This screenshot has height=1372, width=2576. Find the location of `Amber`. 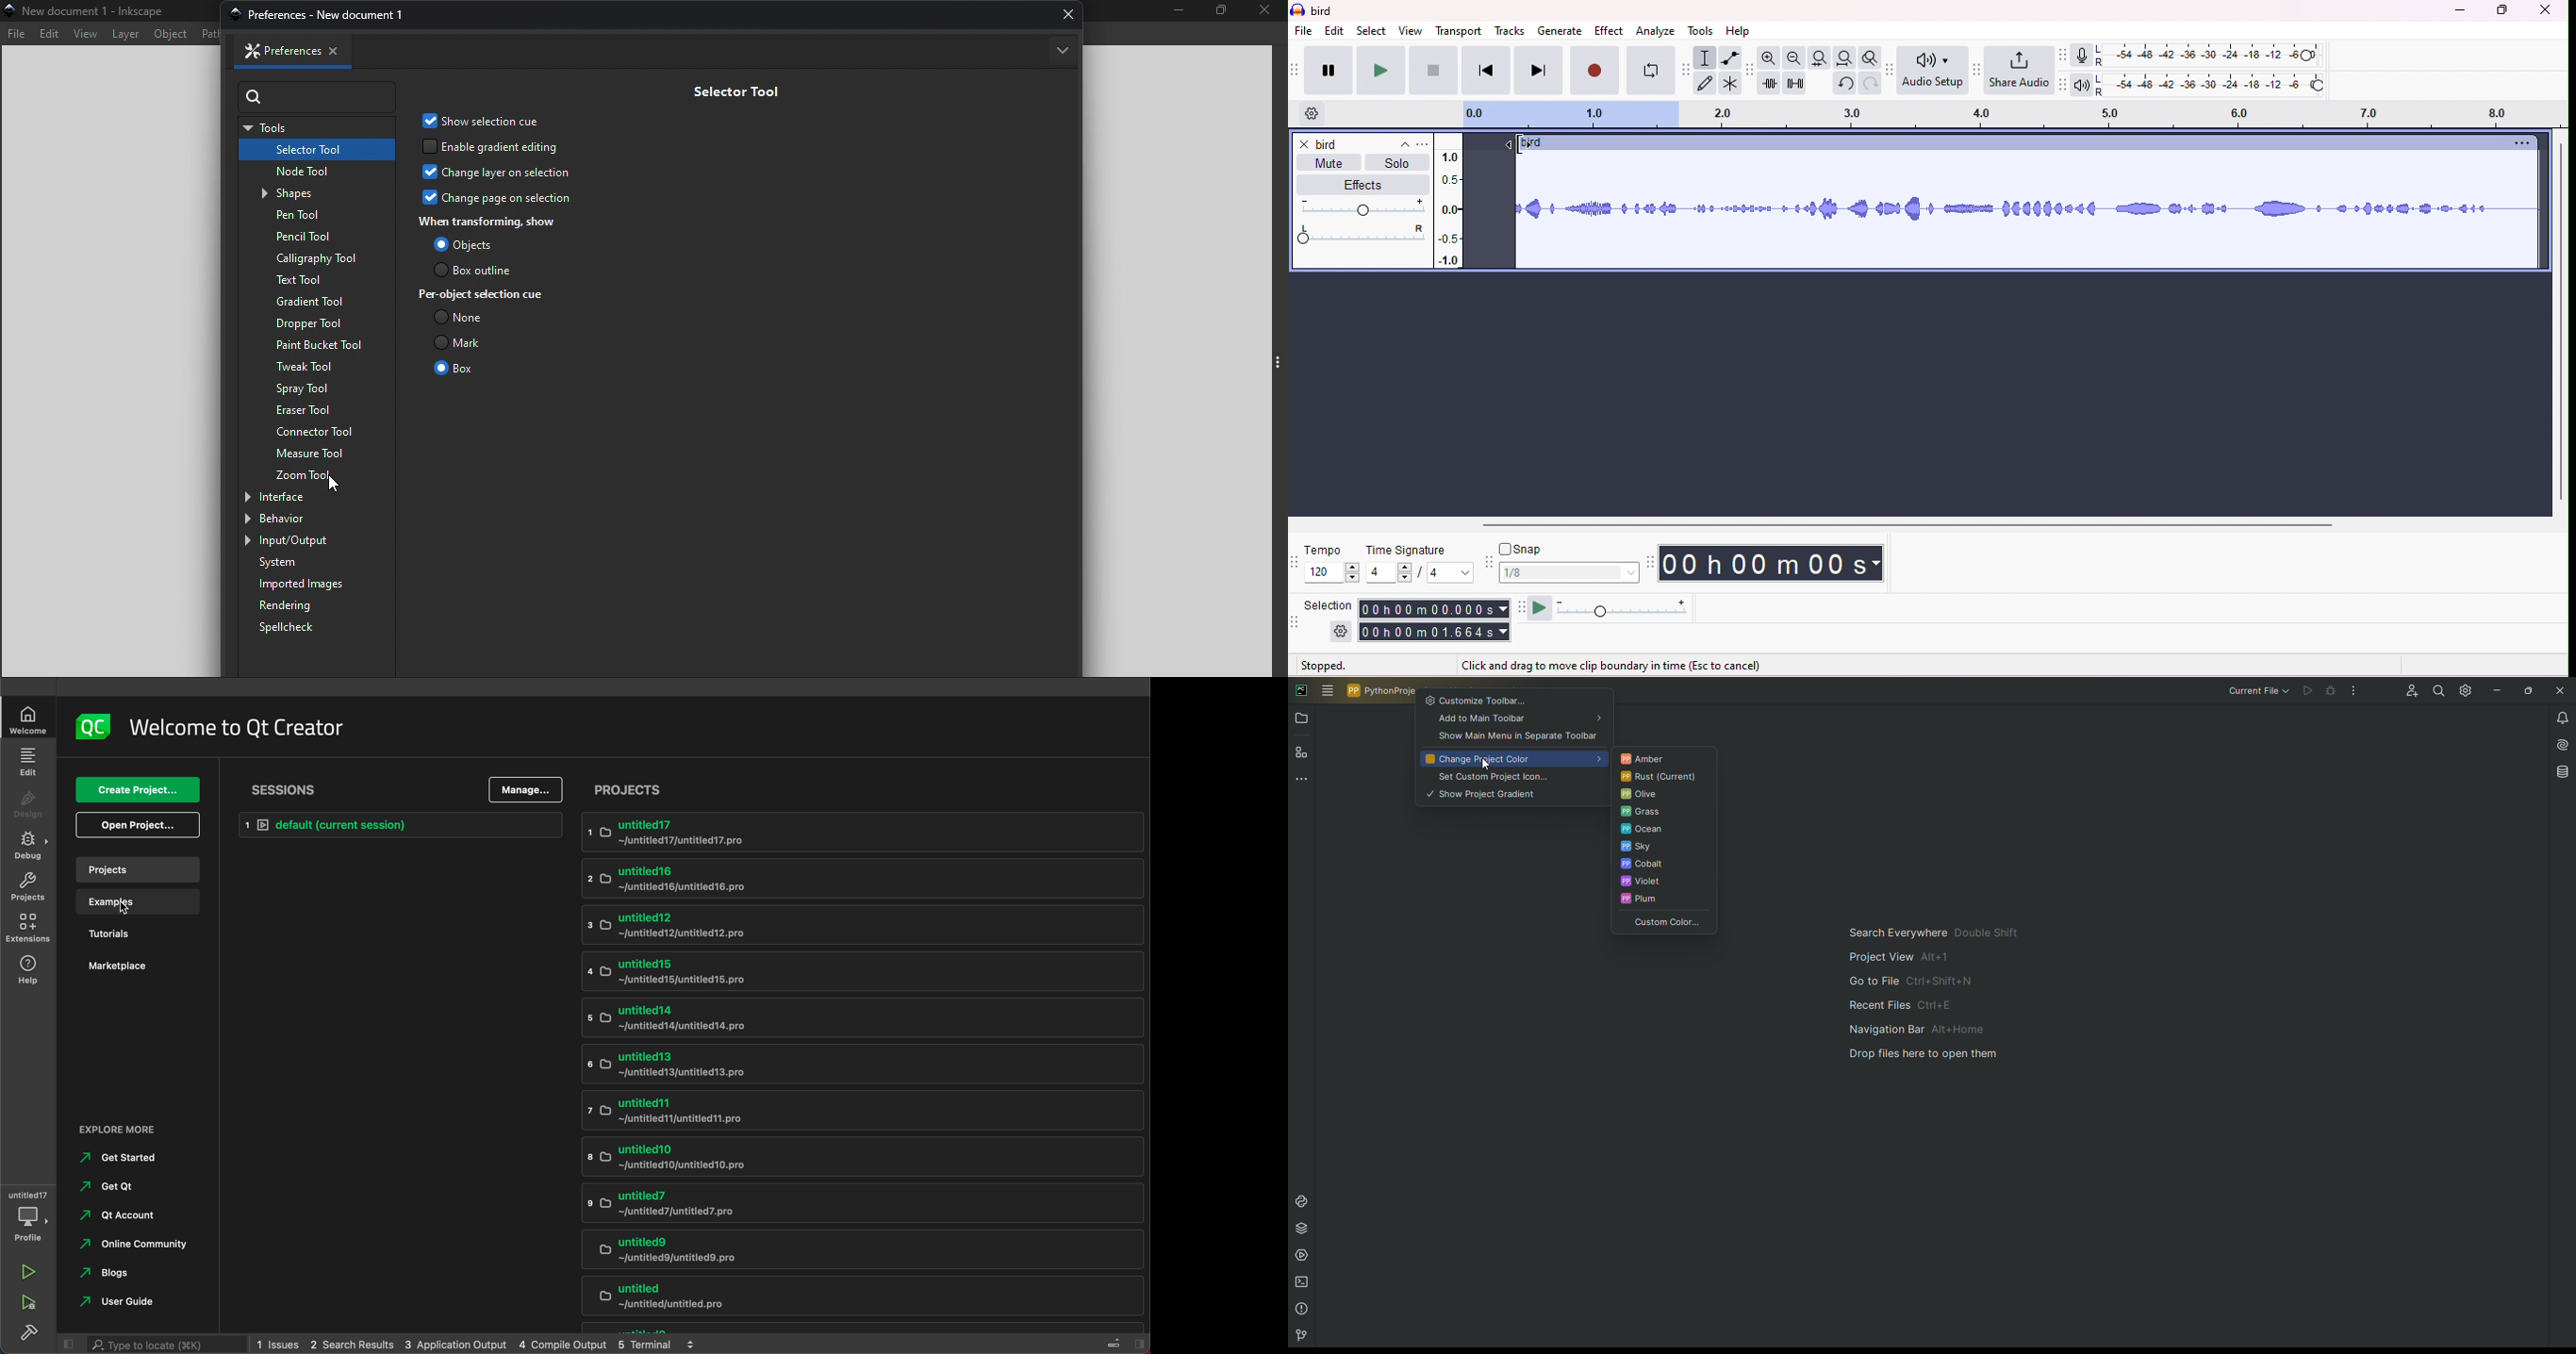

Amber is located at coordinates (1662, 758).